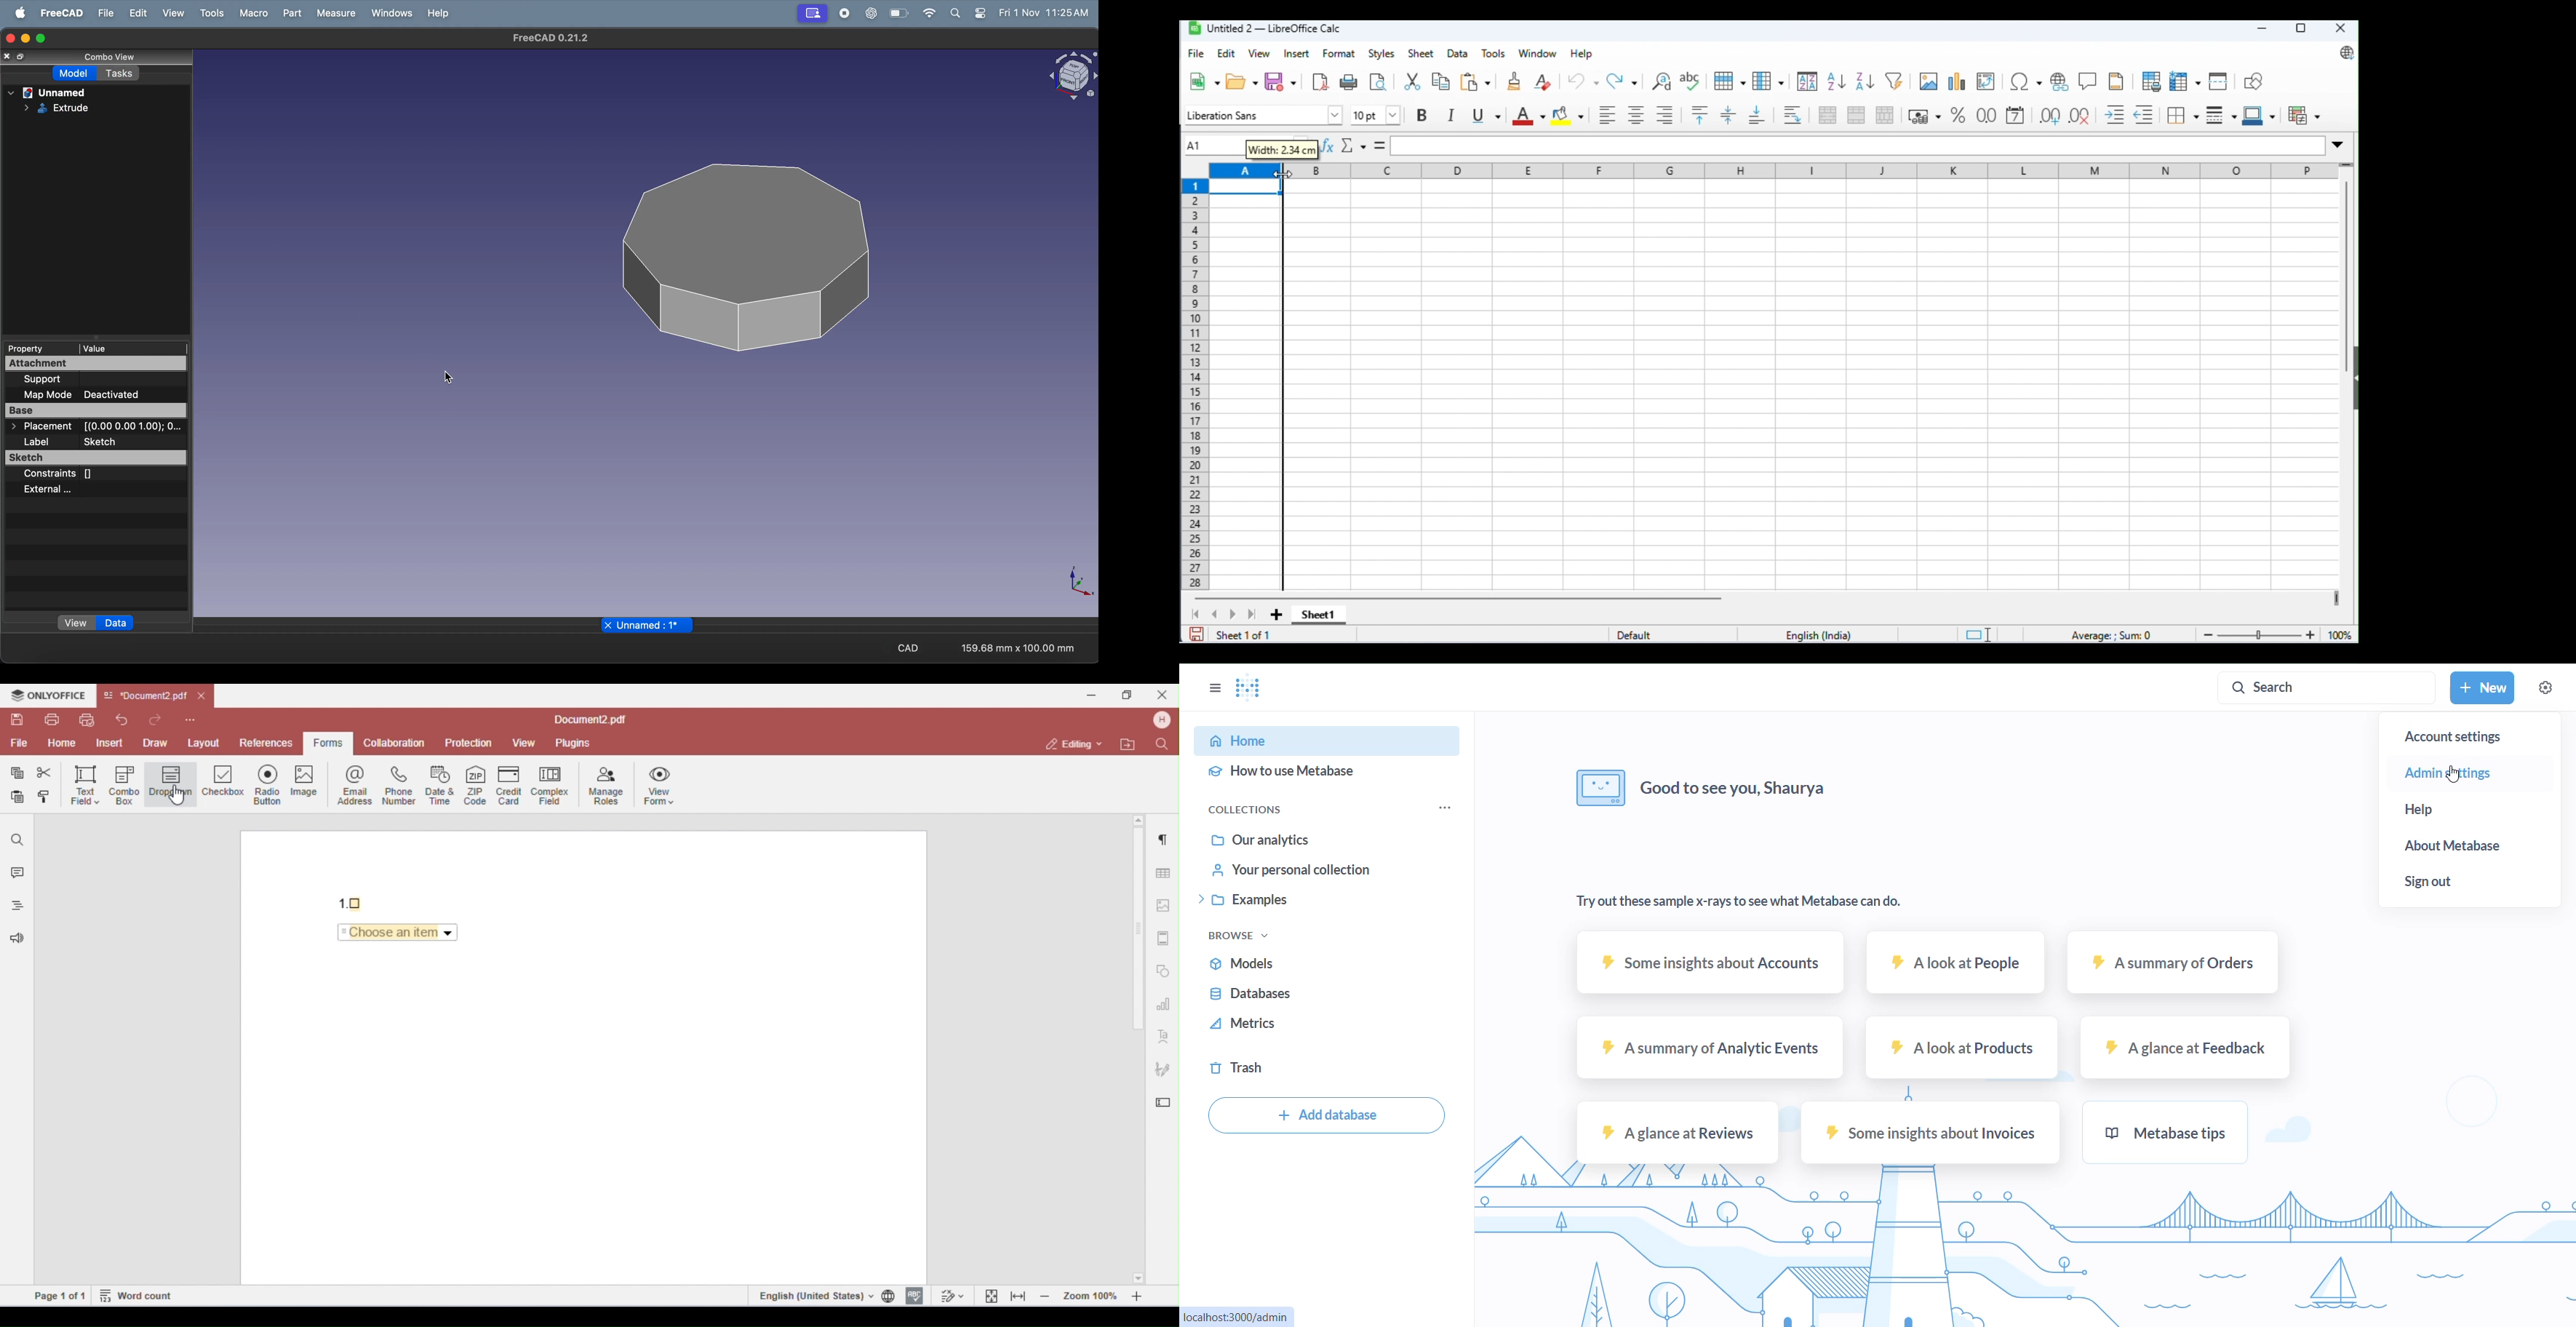 The height and width of the screenshot is (1344, 2576). I want to click on align center, so click(1636, 114).